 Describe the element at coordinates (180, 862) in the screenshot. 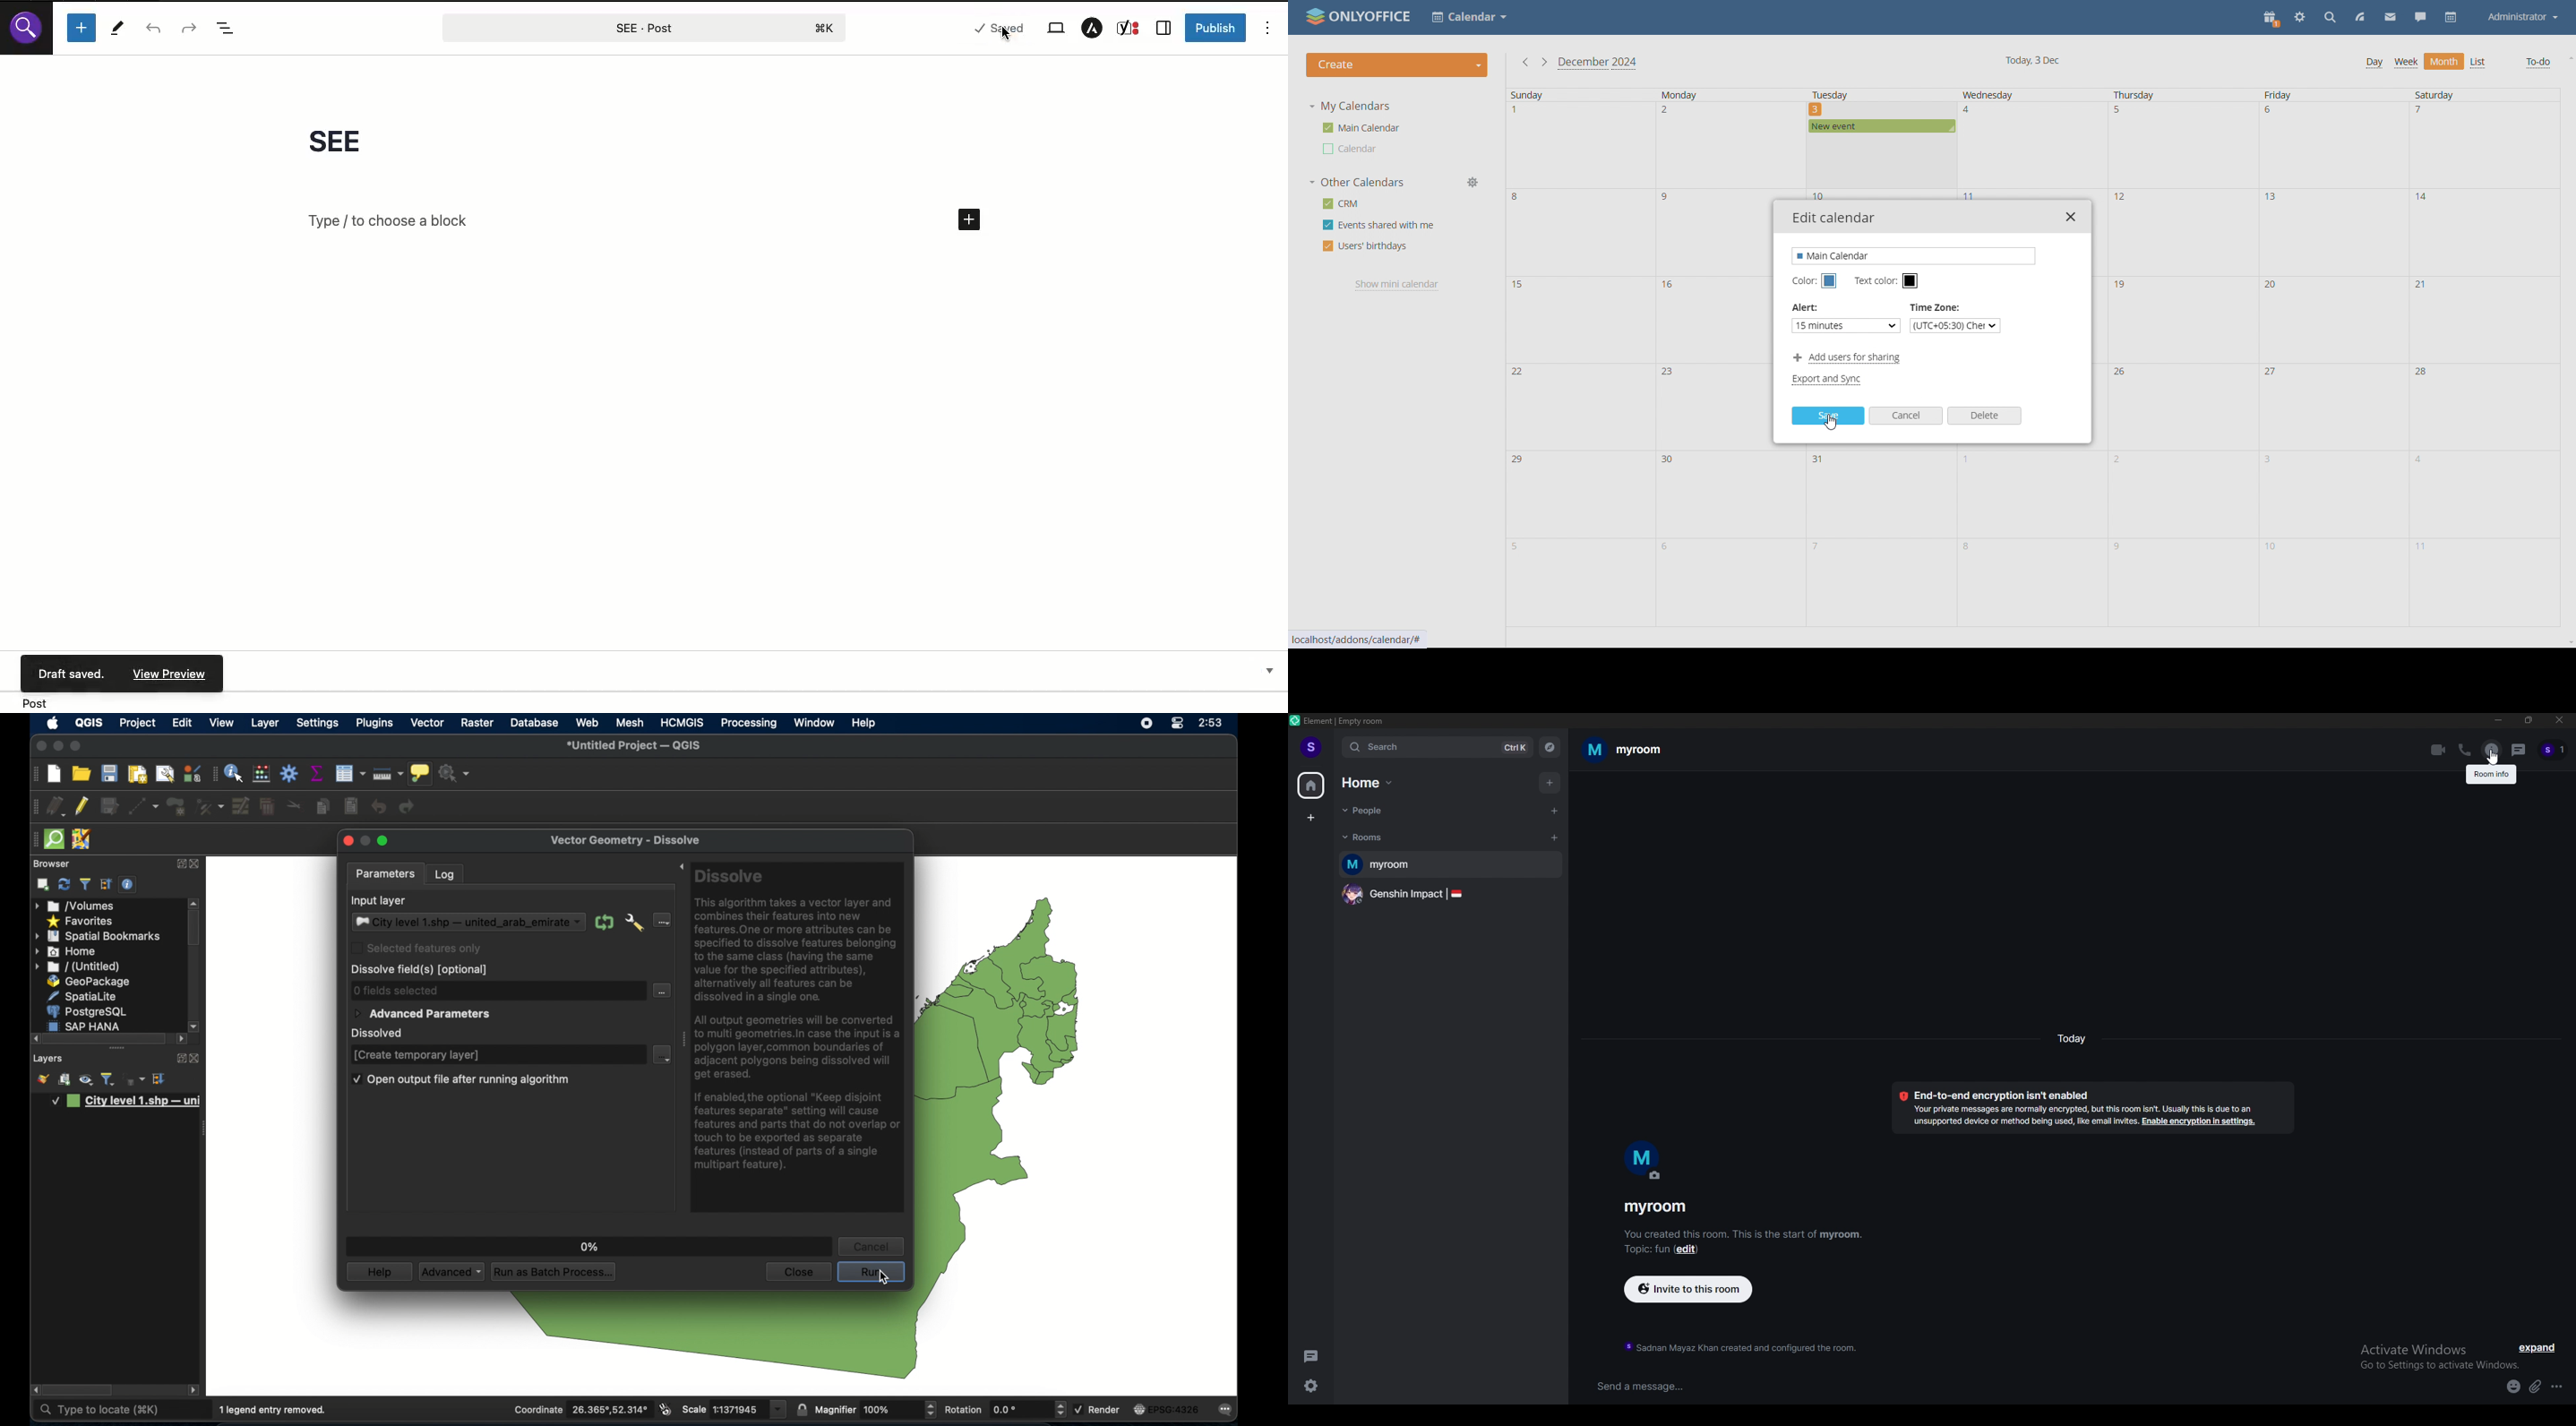

I see `expand` at that location.